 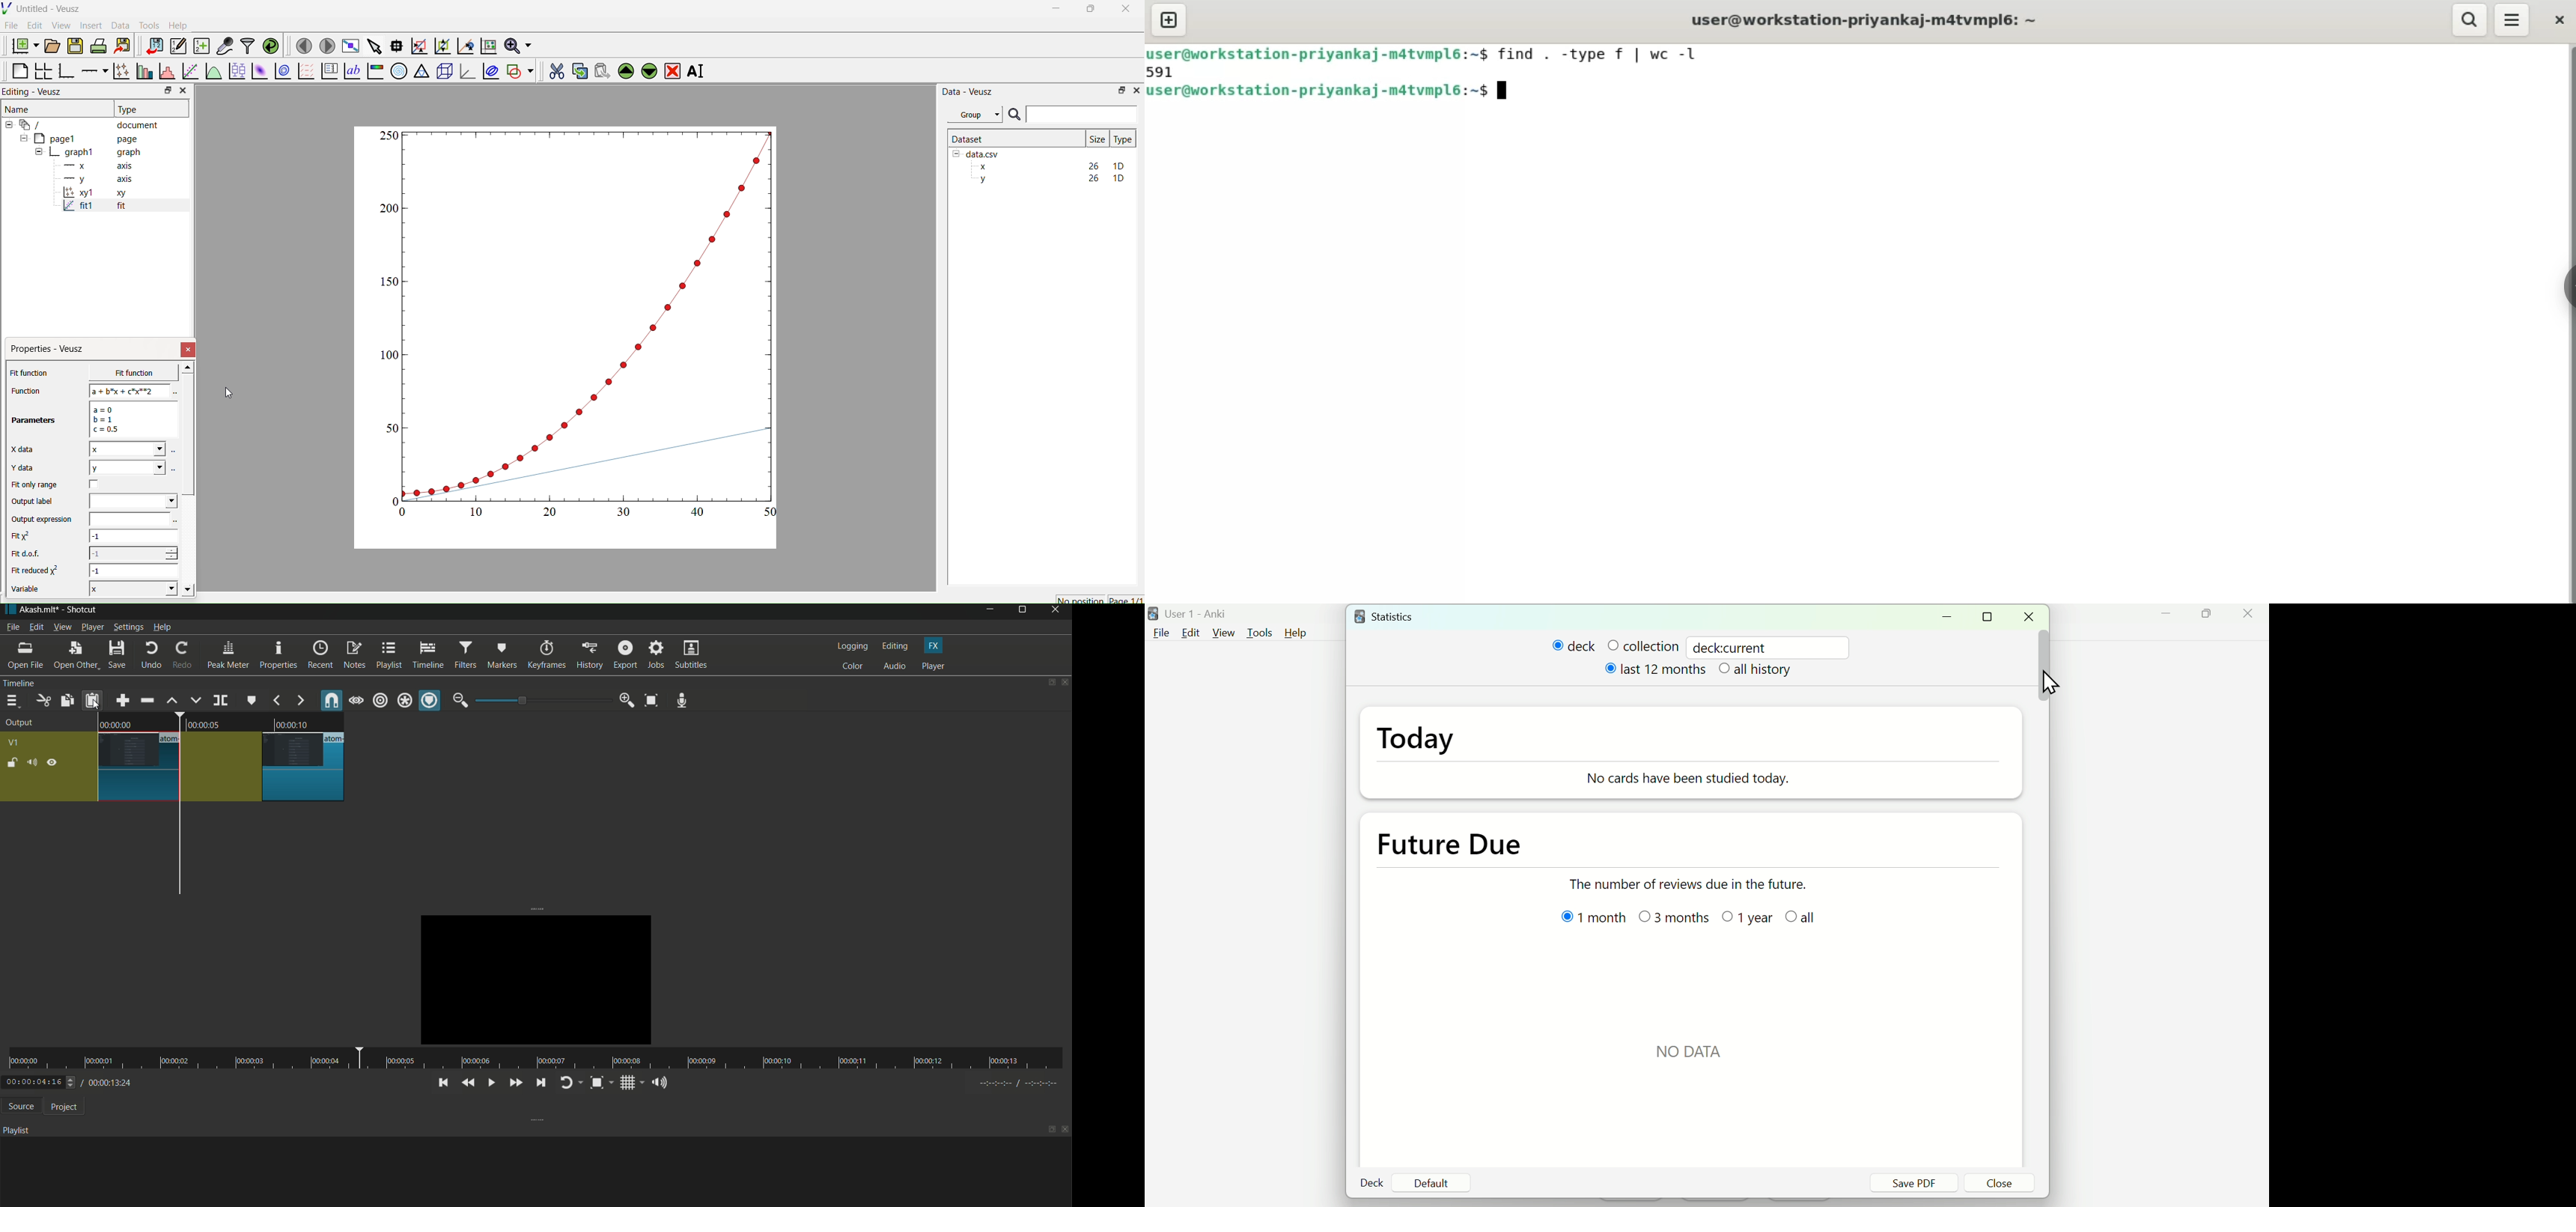 What do you see at coordinates (277, 655) in the screenshot?
I see `properties` at bounding box center [277, 655].